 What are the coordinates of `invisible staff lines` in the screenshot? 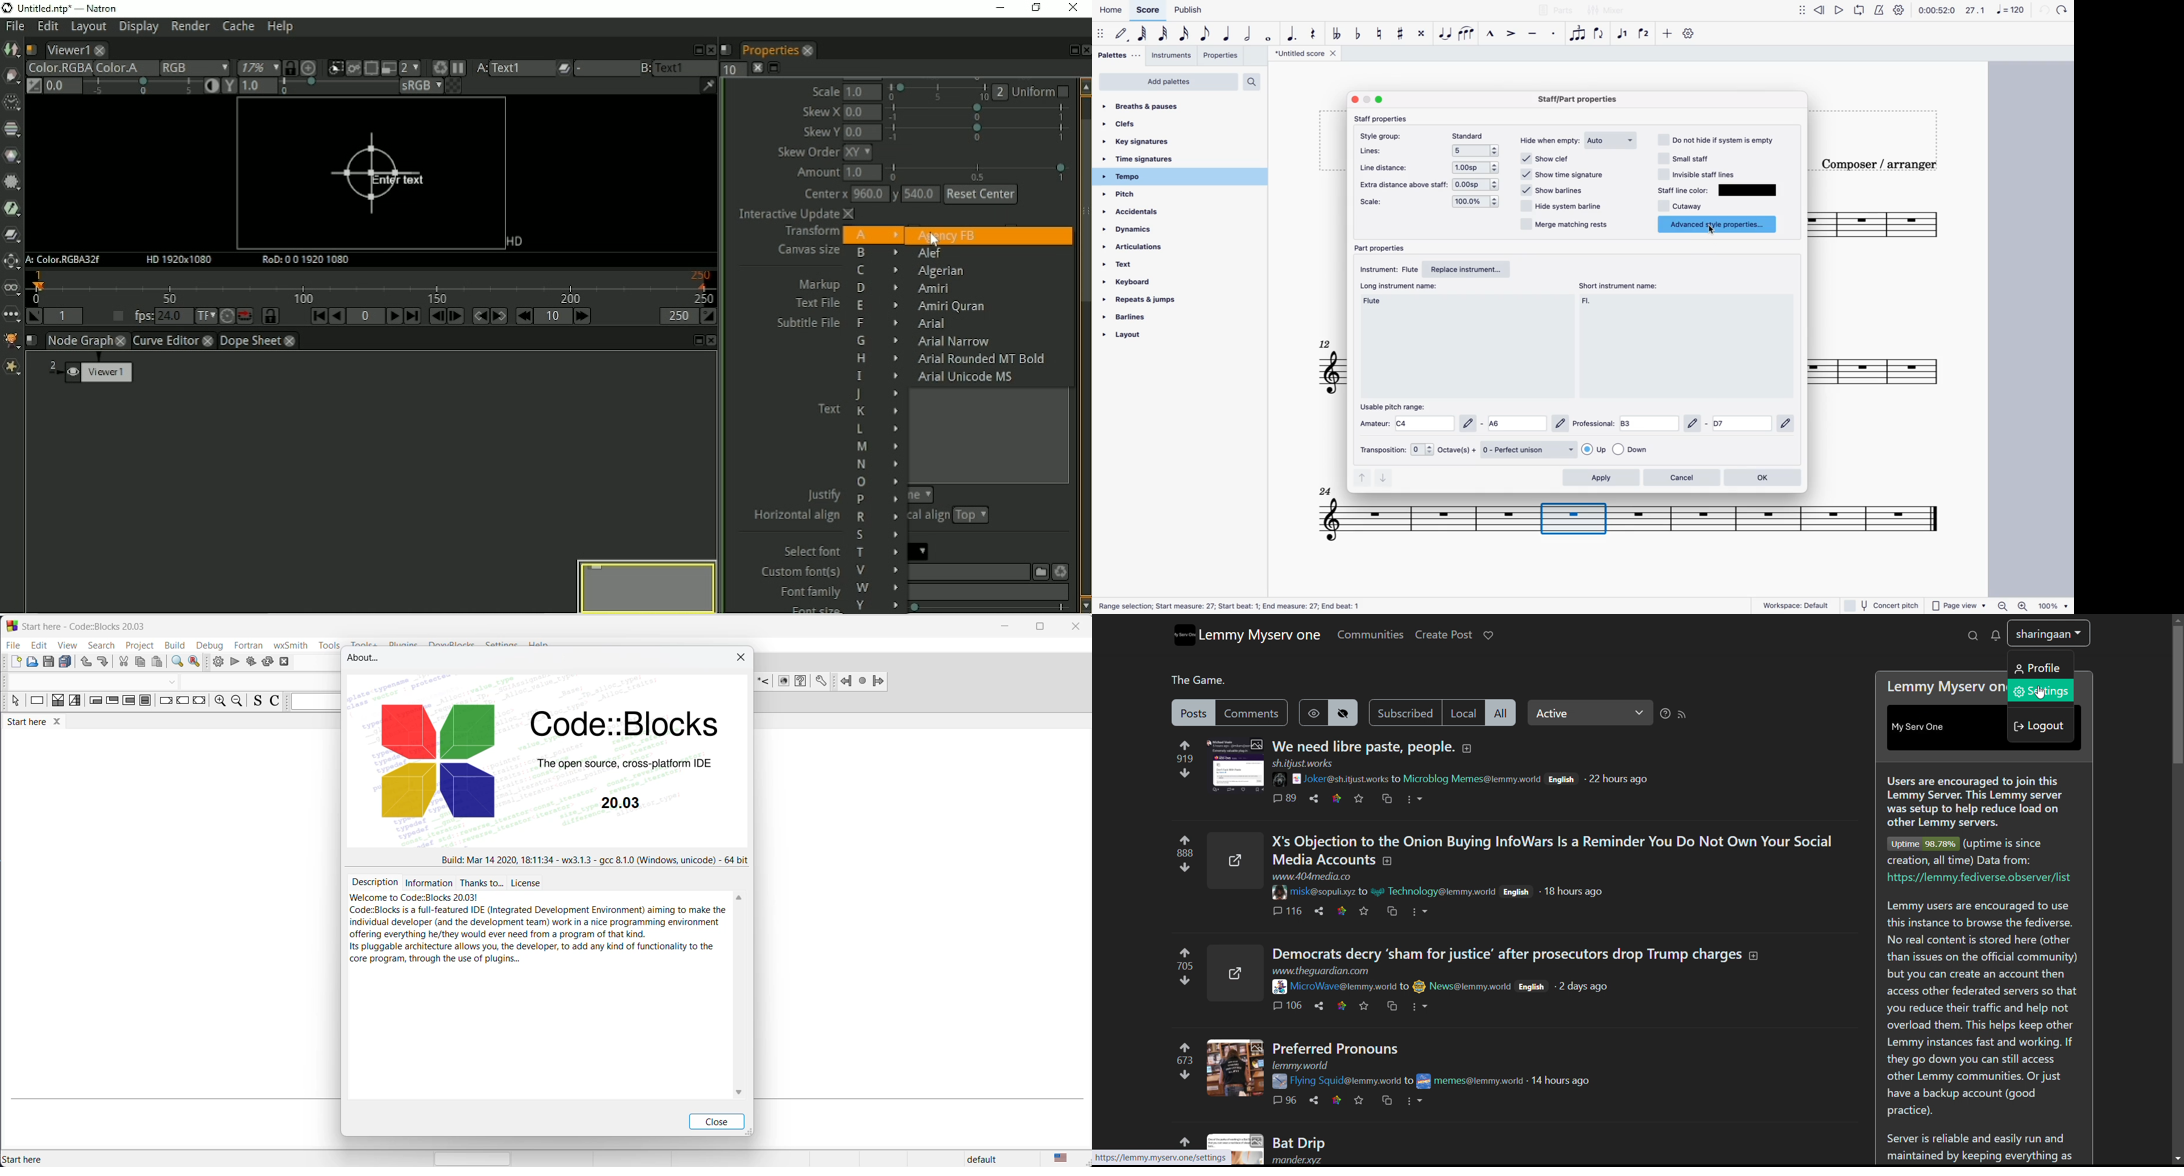 It's located at (1698, 174).